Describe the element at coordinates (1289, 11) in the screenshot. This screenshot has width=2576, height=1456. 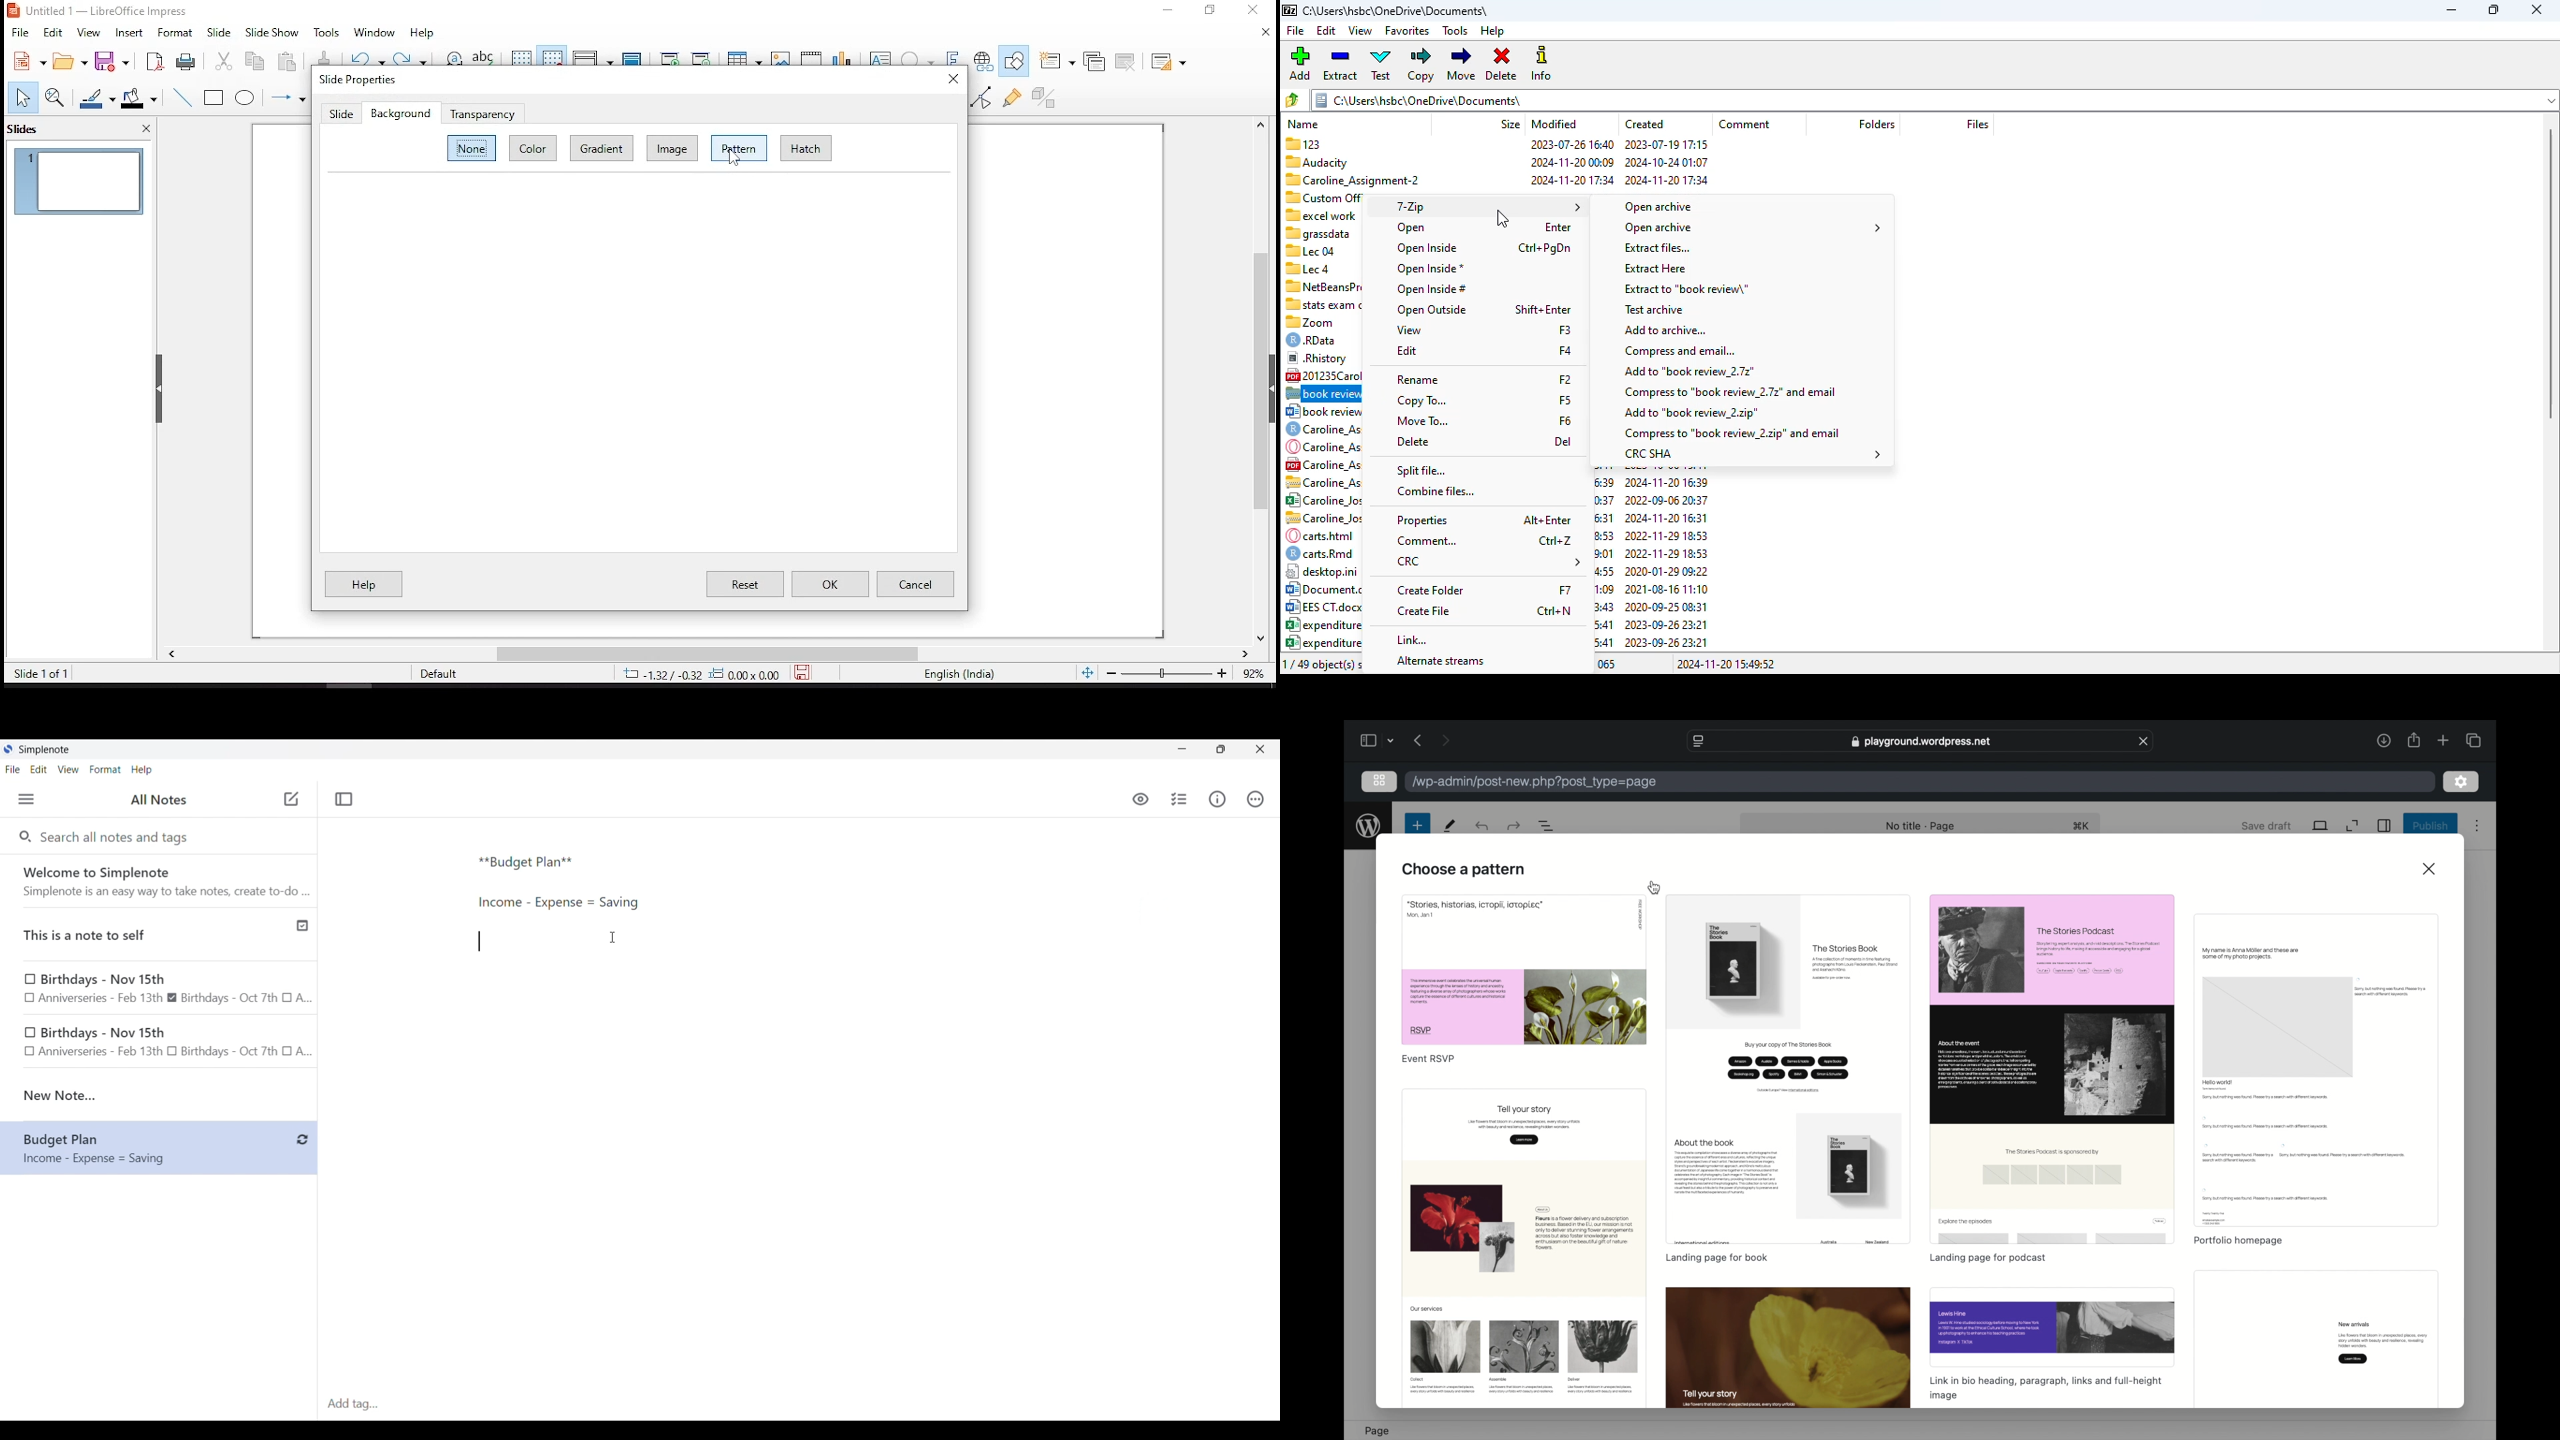
I see `logo` at that location.